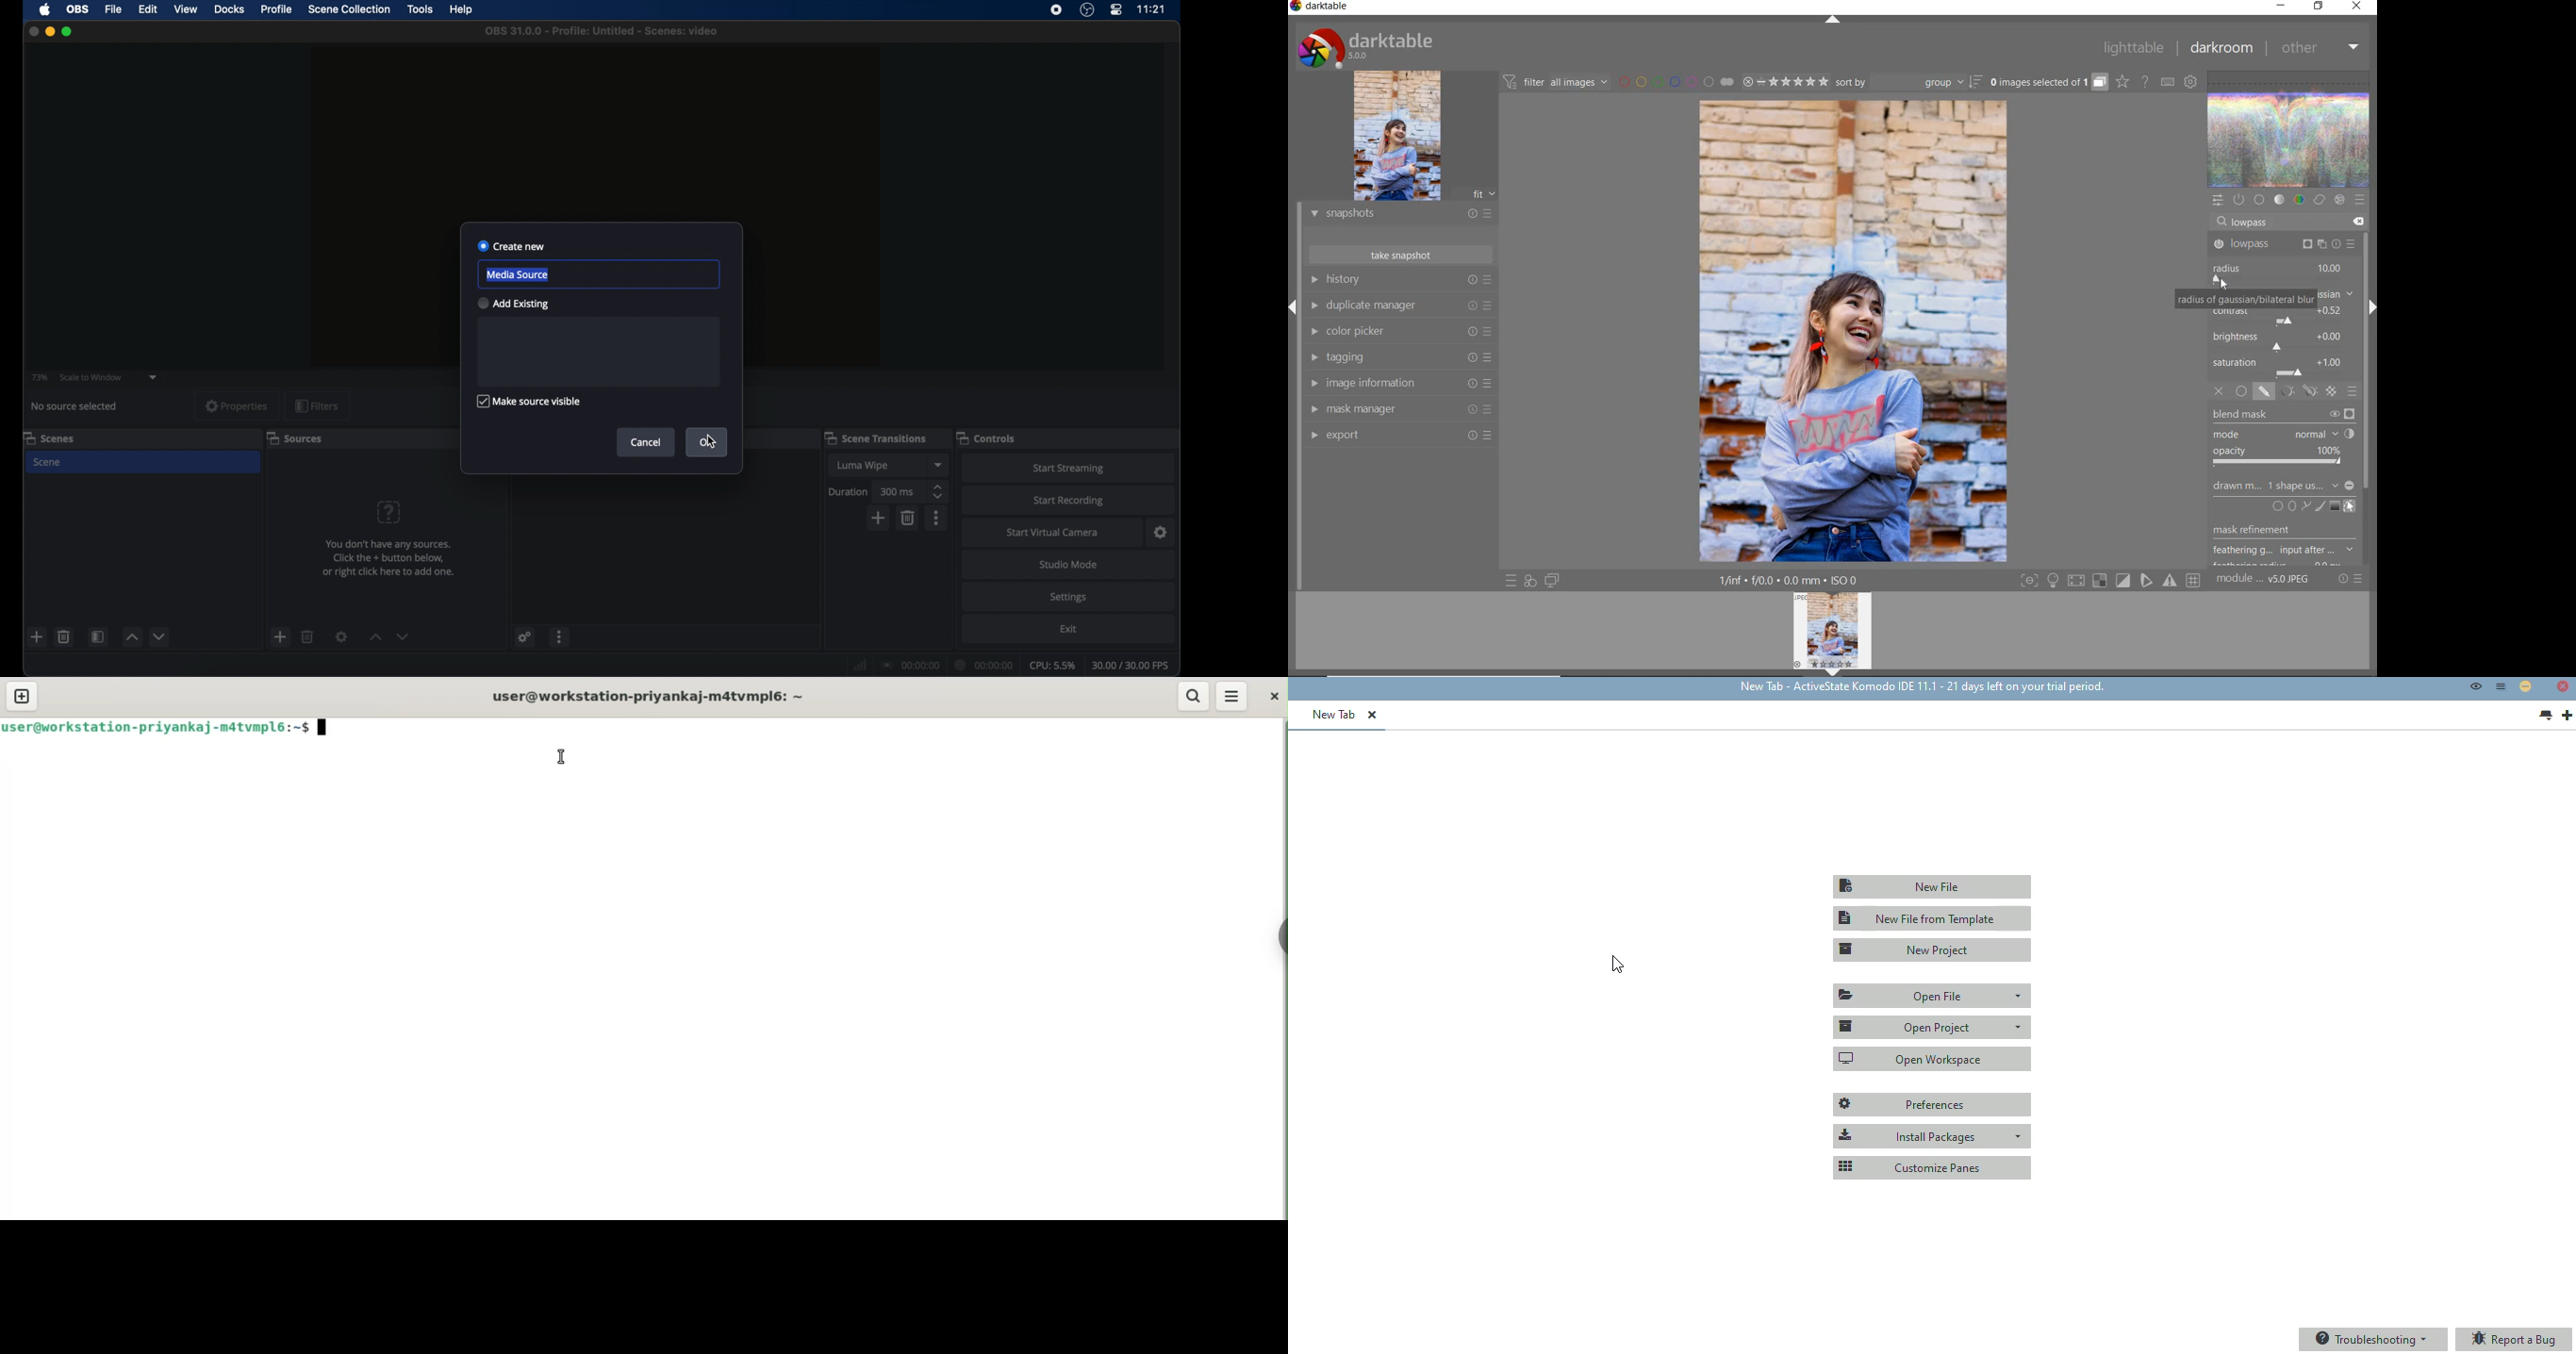 The width and height of the screenshot is (2576, 1372). What do you see at coordinates (389, 512) in the screenshot?
I see `question mark icon` at bounding box center [389, 512].